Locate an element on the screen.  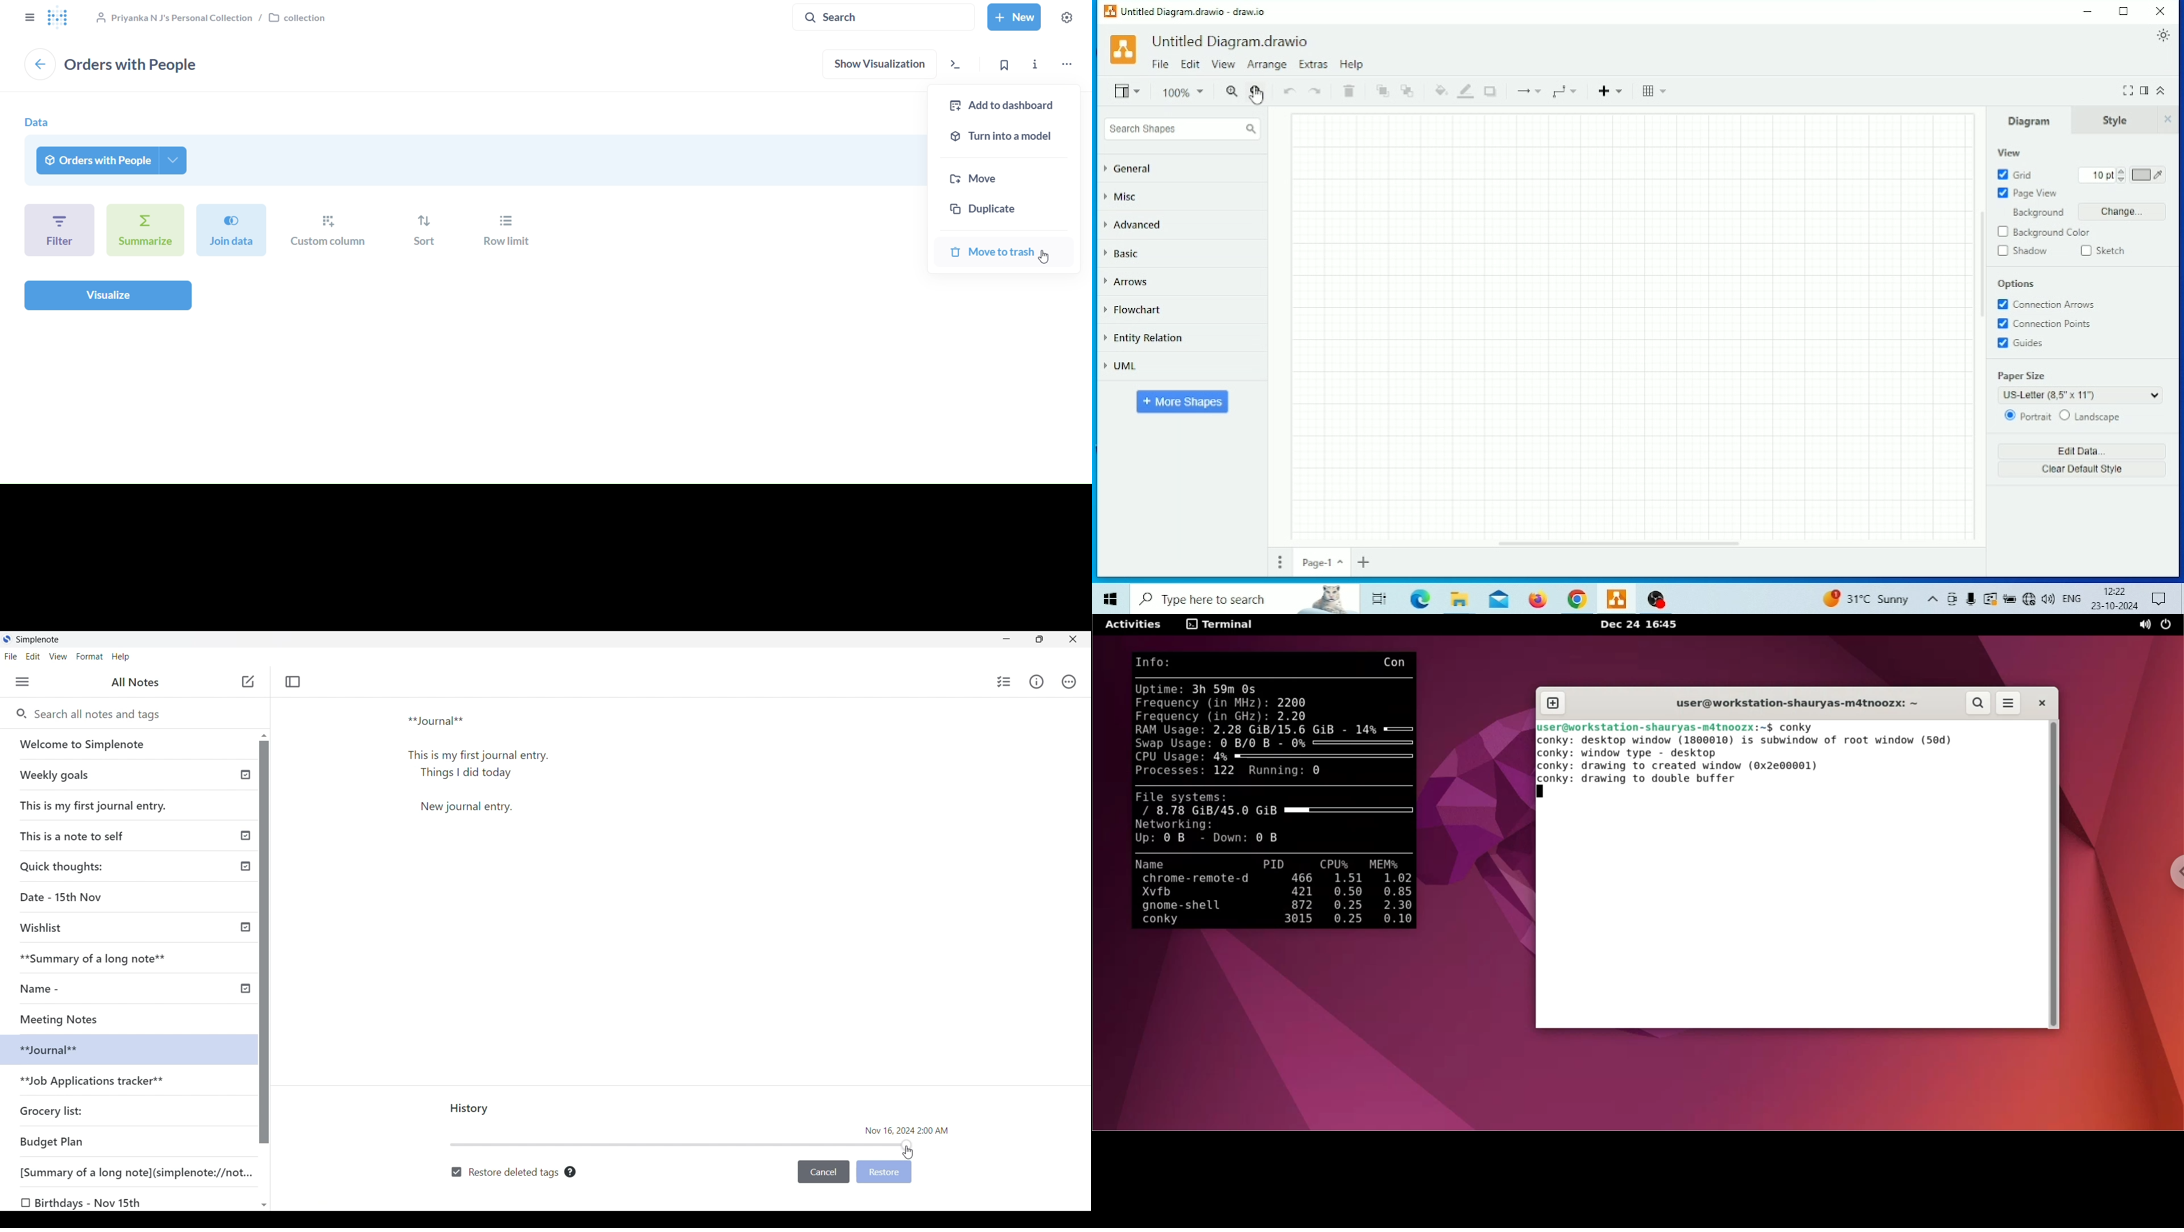
Restore Down is located at coordinates (2125, 11).